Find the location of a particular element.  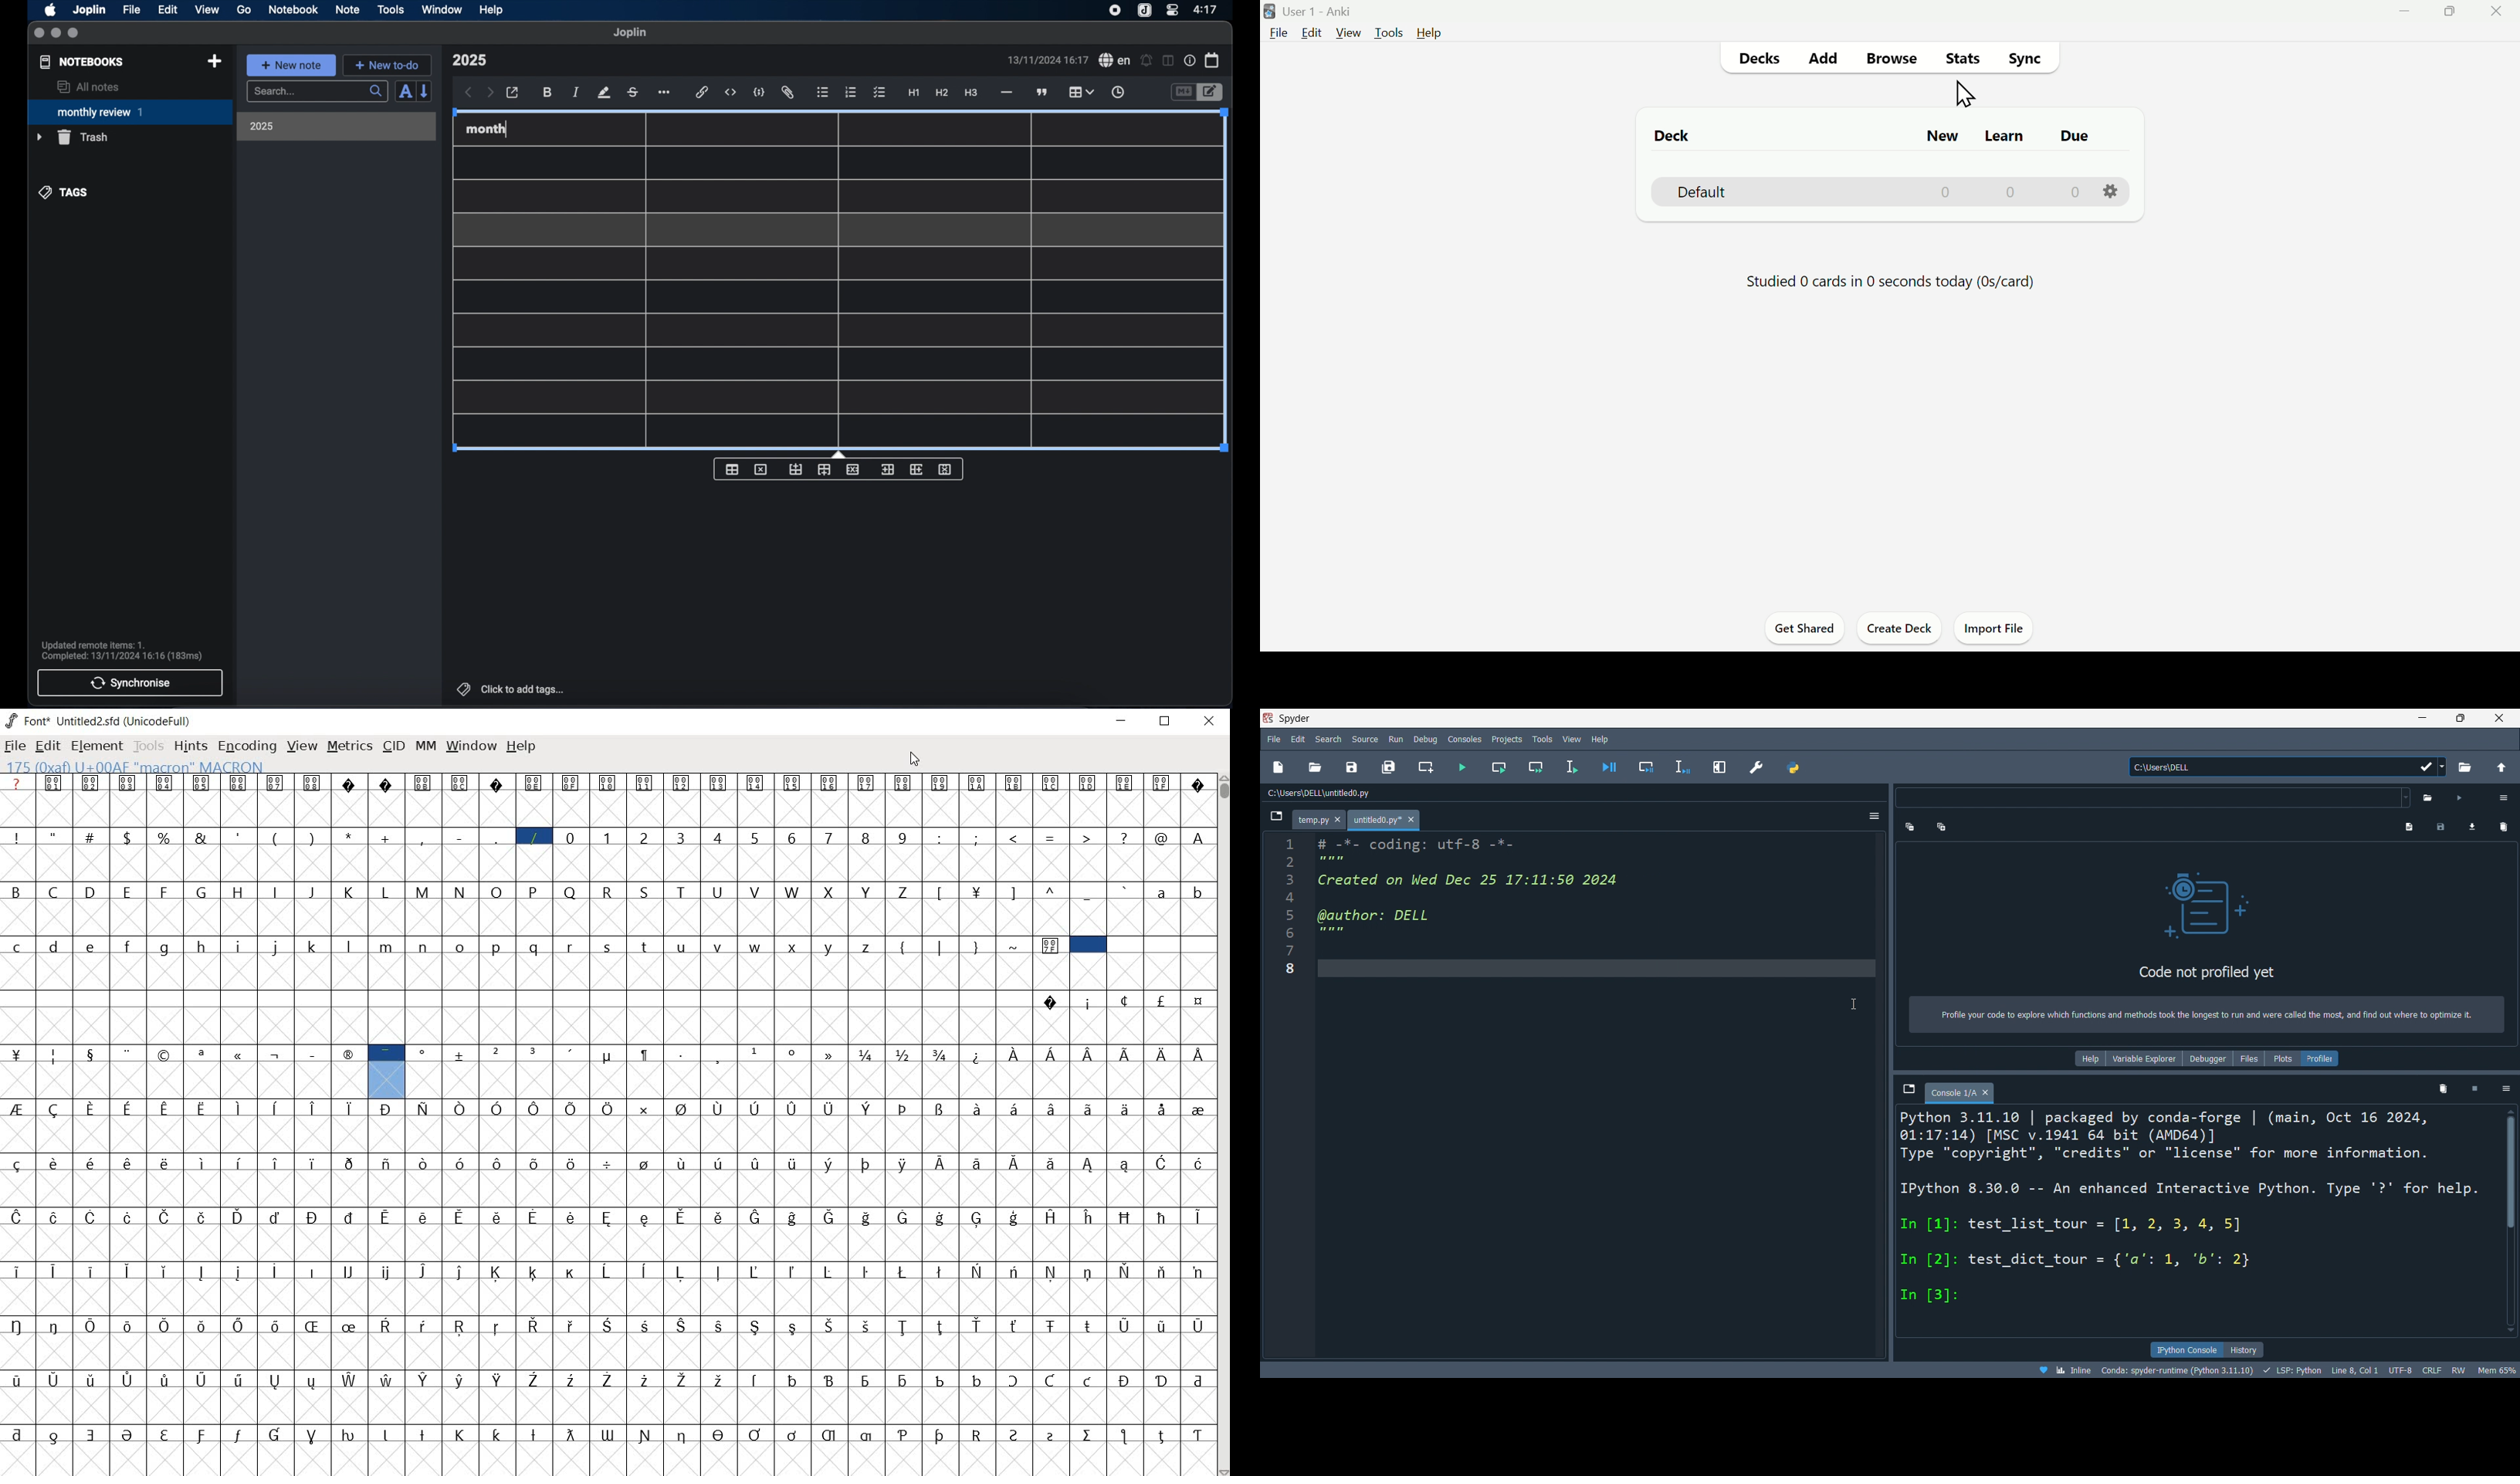

MM is located at coordinates (425, 748).